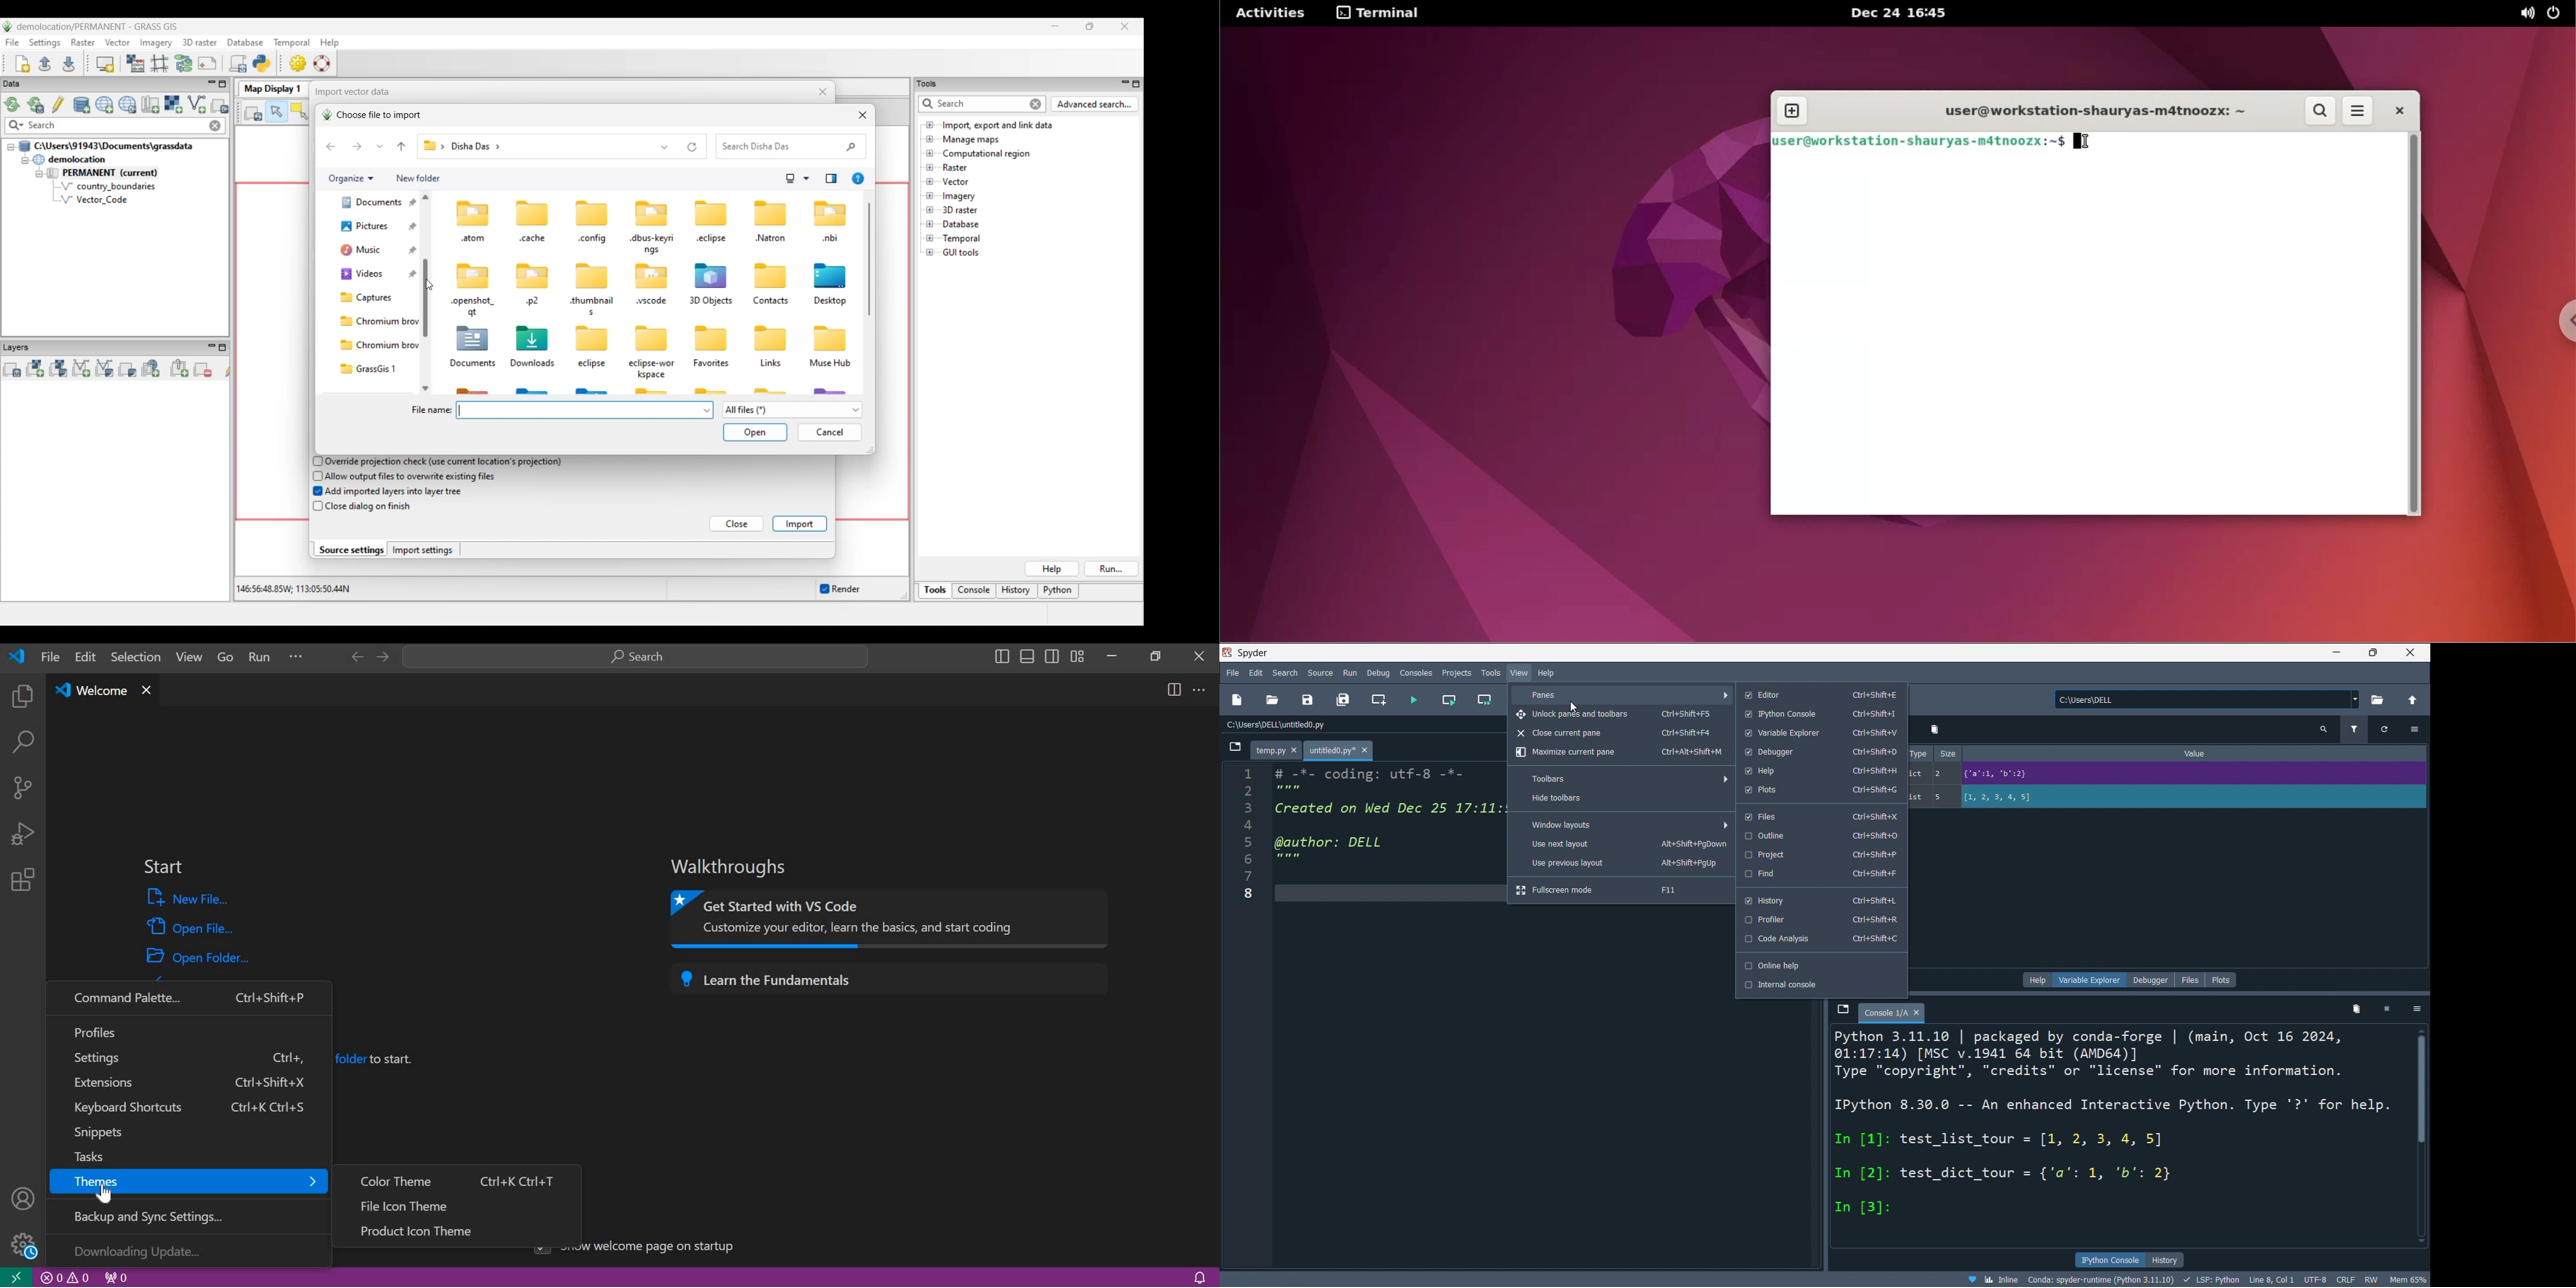  What do you see at coordinates (1395, 653) in the screenshot?
I see `Spyder` at bounding box center [1395, 653].